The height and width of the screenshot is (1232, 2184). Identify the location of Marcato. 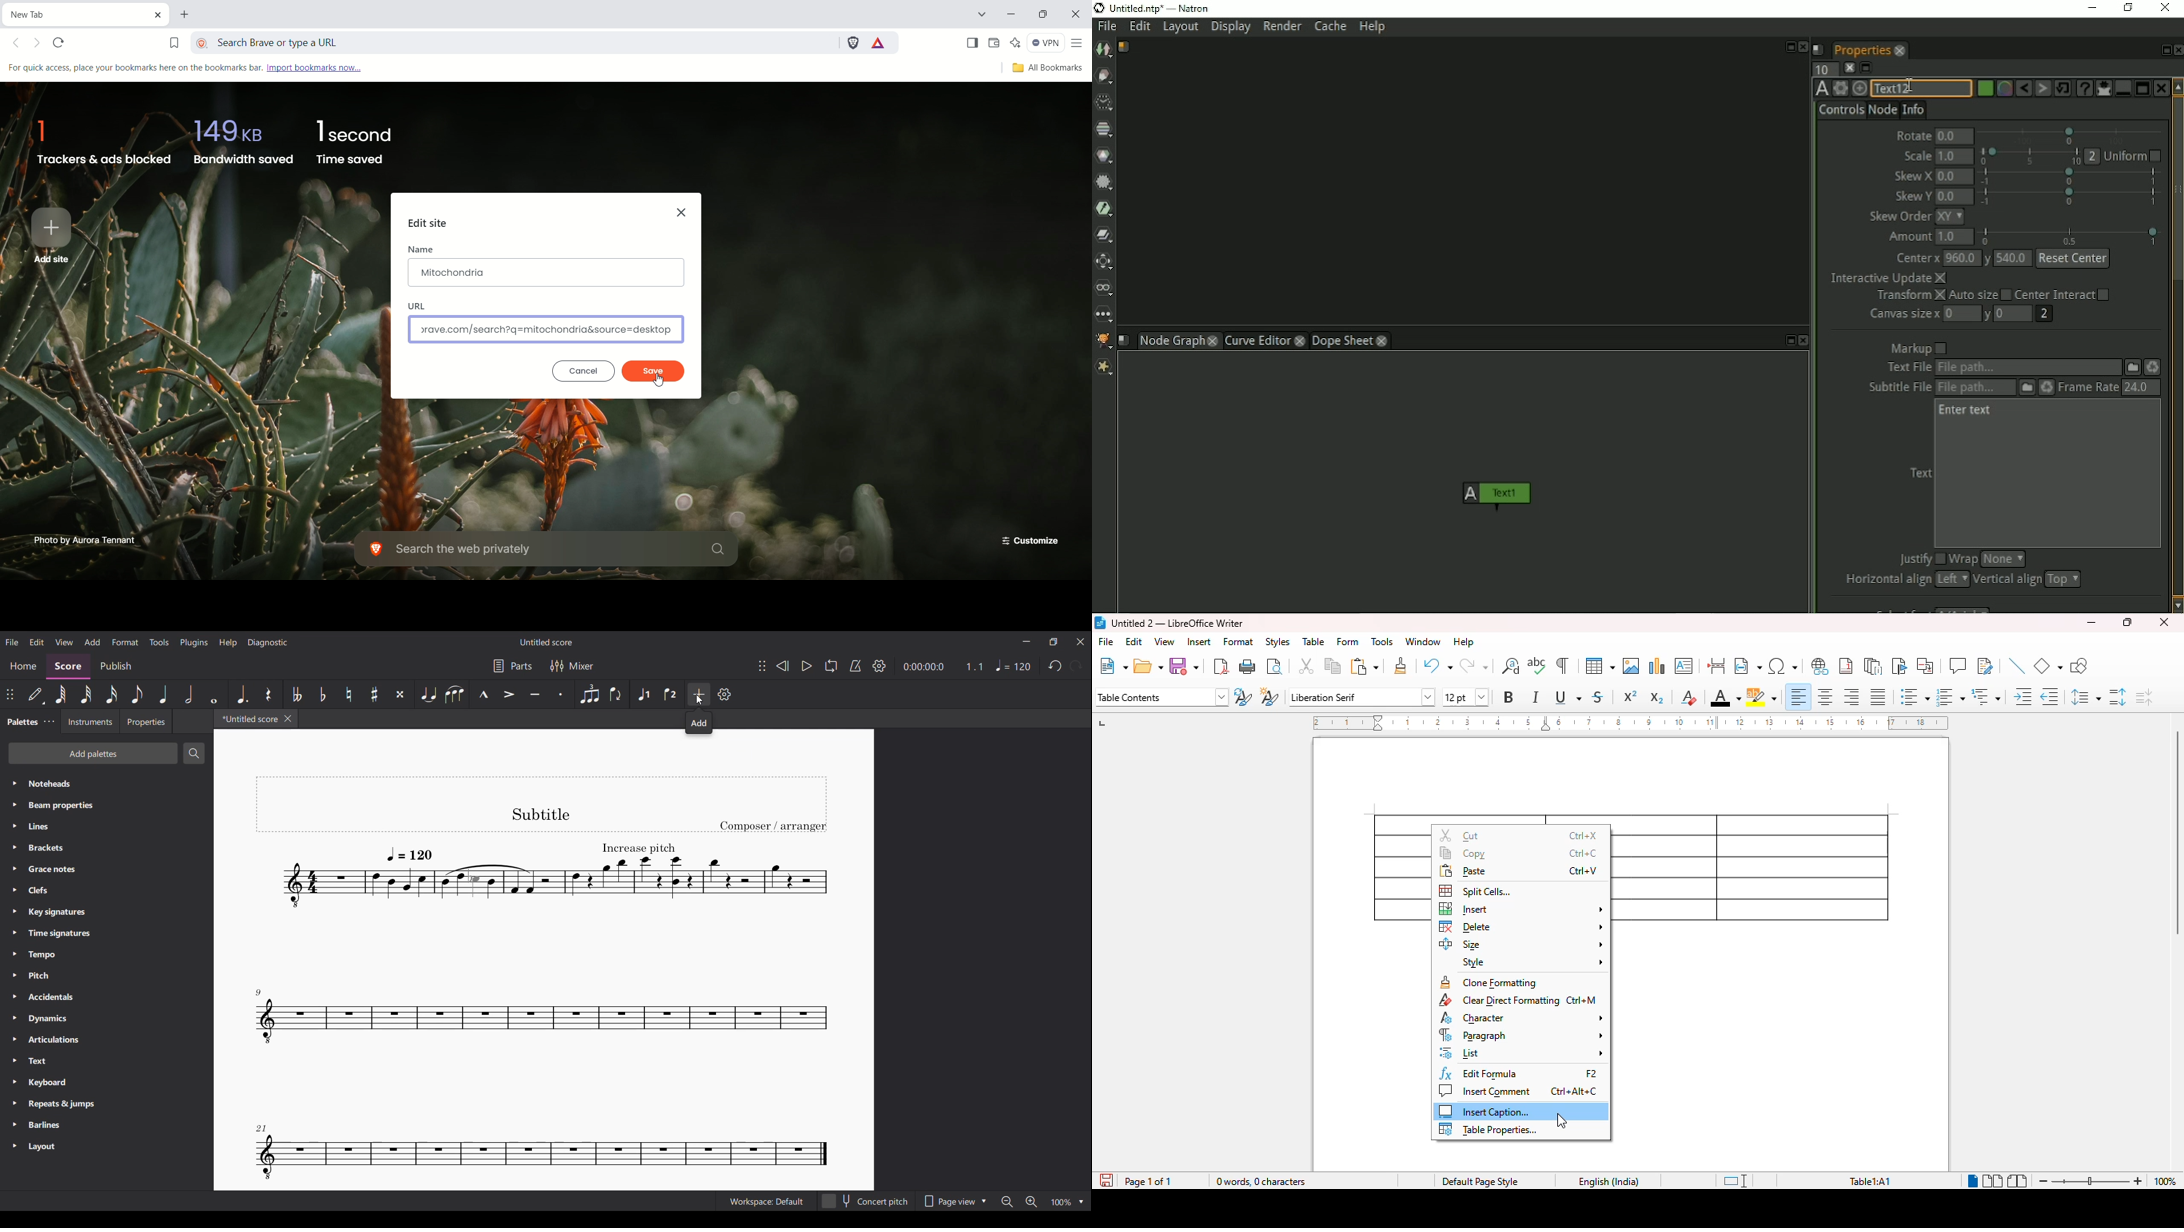
(483, 694).